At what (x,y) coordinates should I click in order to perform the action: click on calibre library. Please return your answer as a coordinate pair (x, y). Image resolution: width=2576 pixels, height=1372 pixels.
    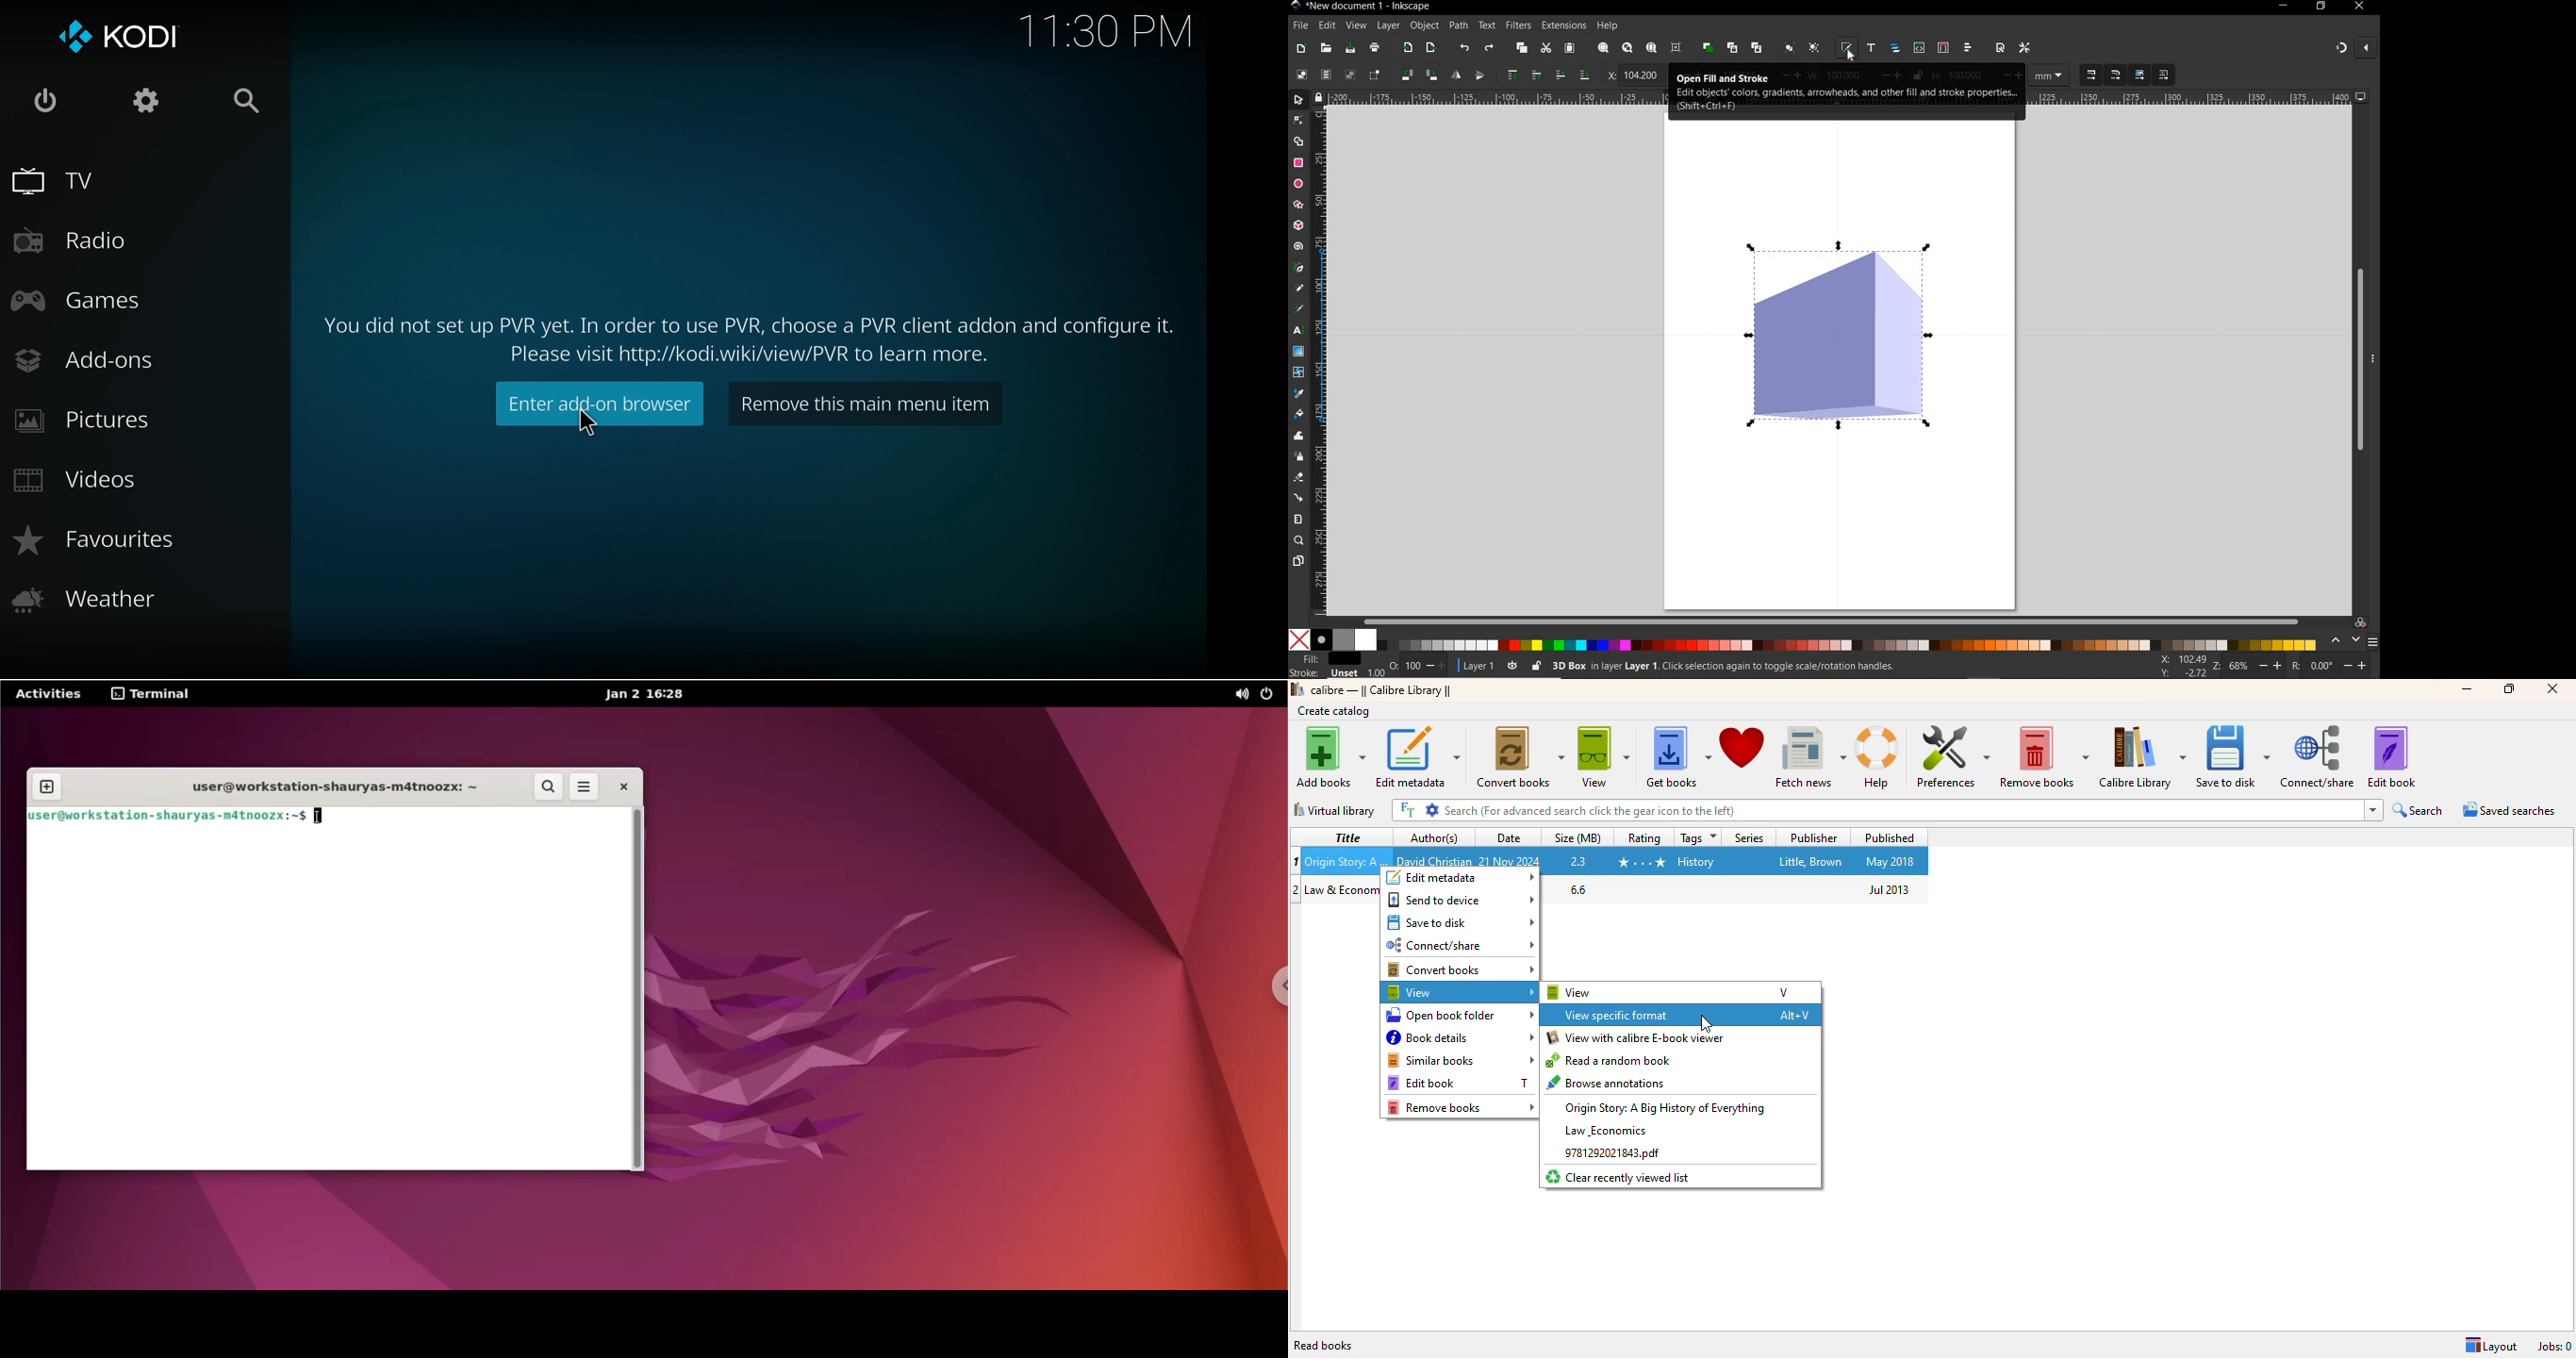
    Looking at the image, I should click on (1382, 690).